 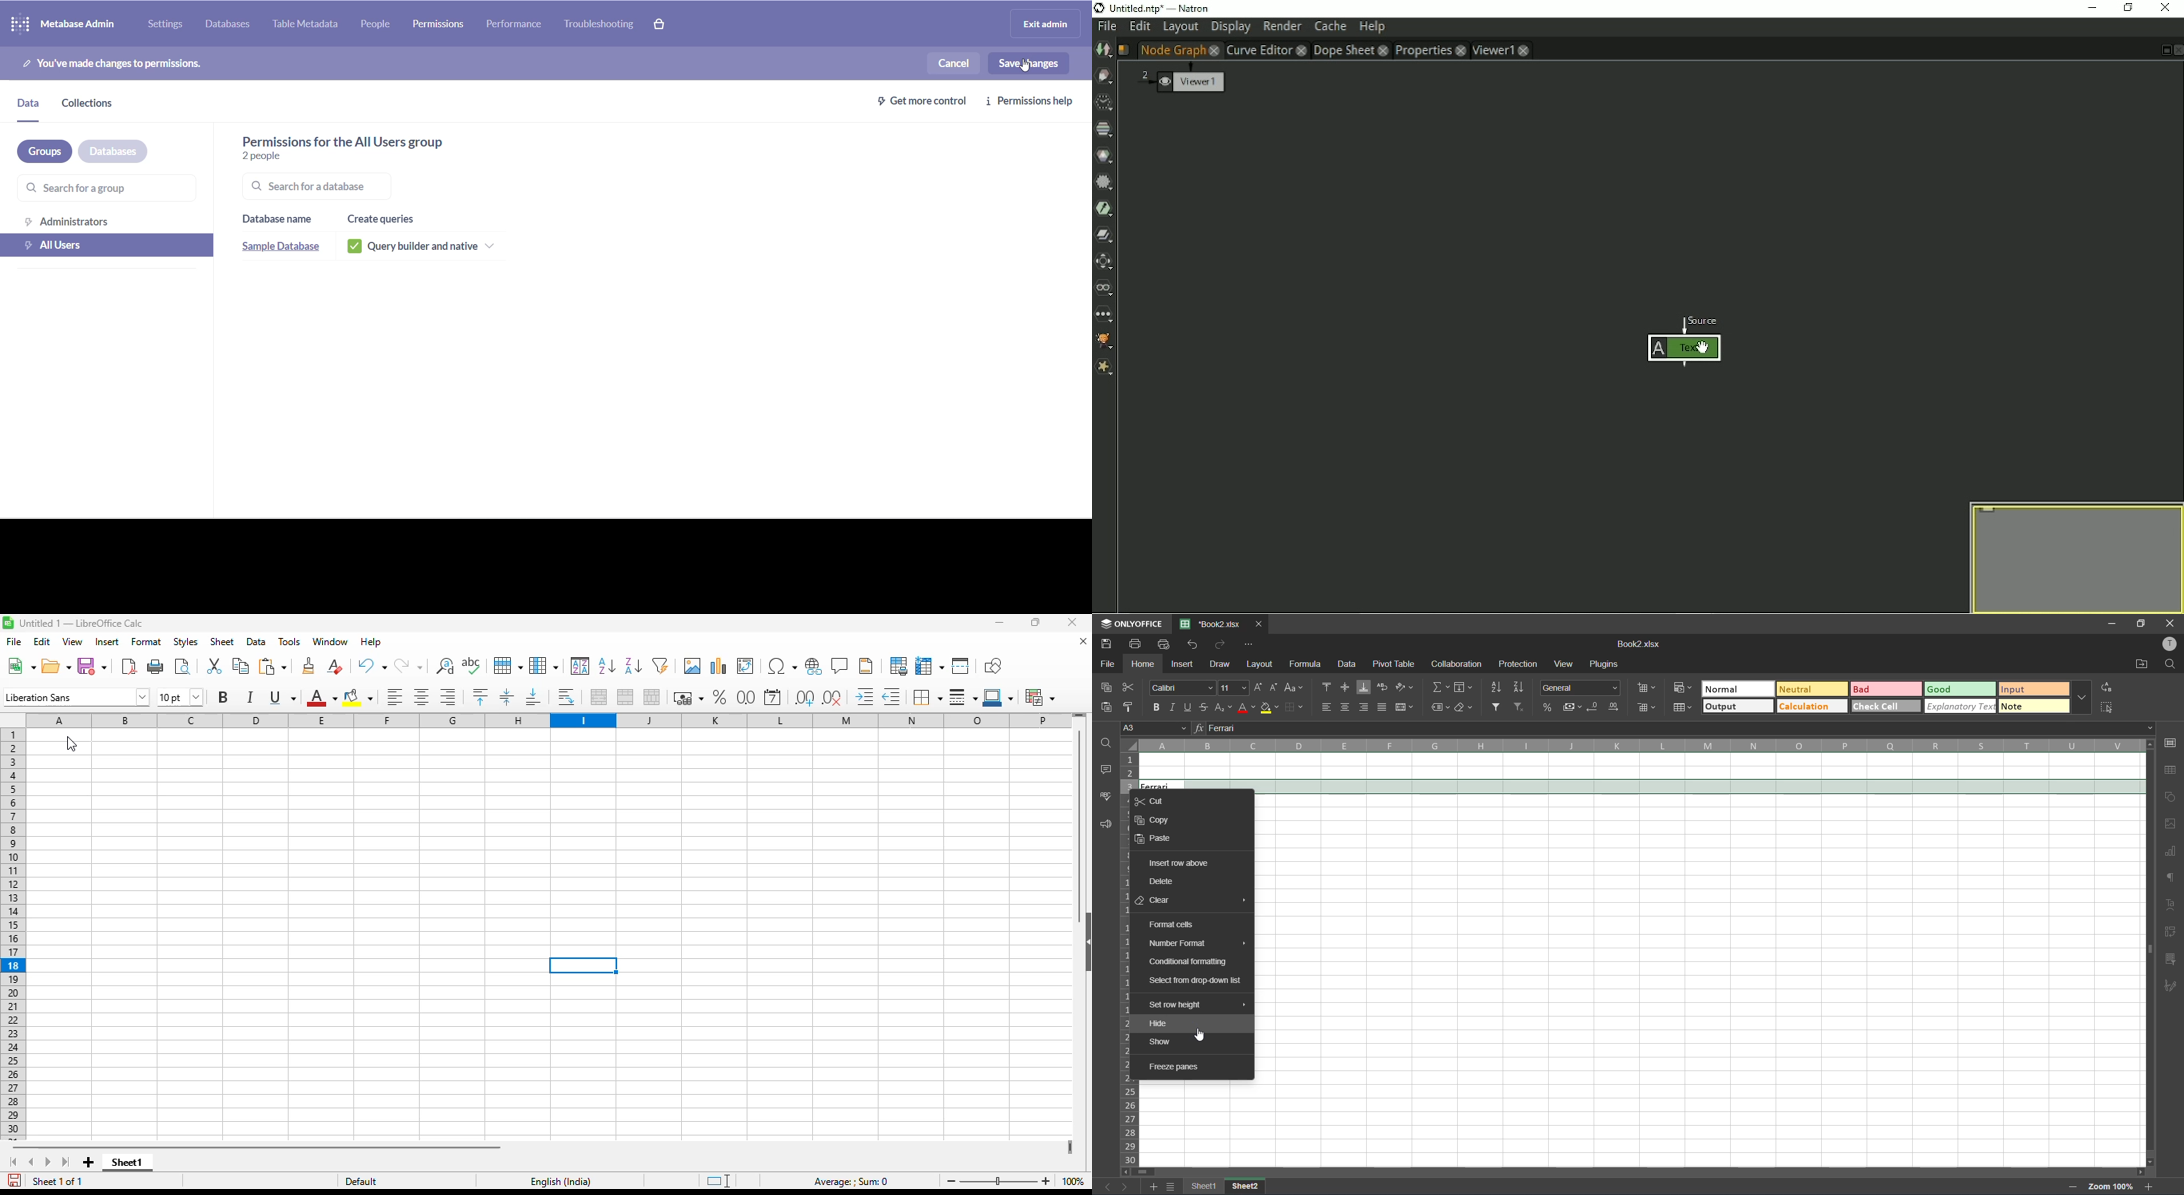 I want to click on print, so click(x=1136, y=645).